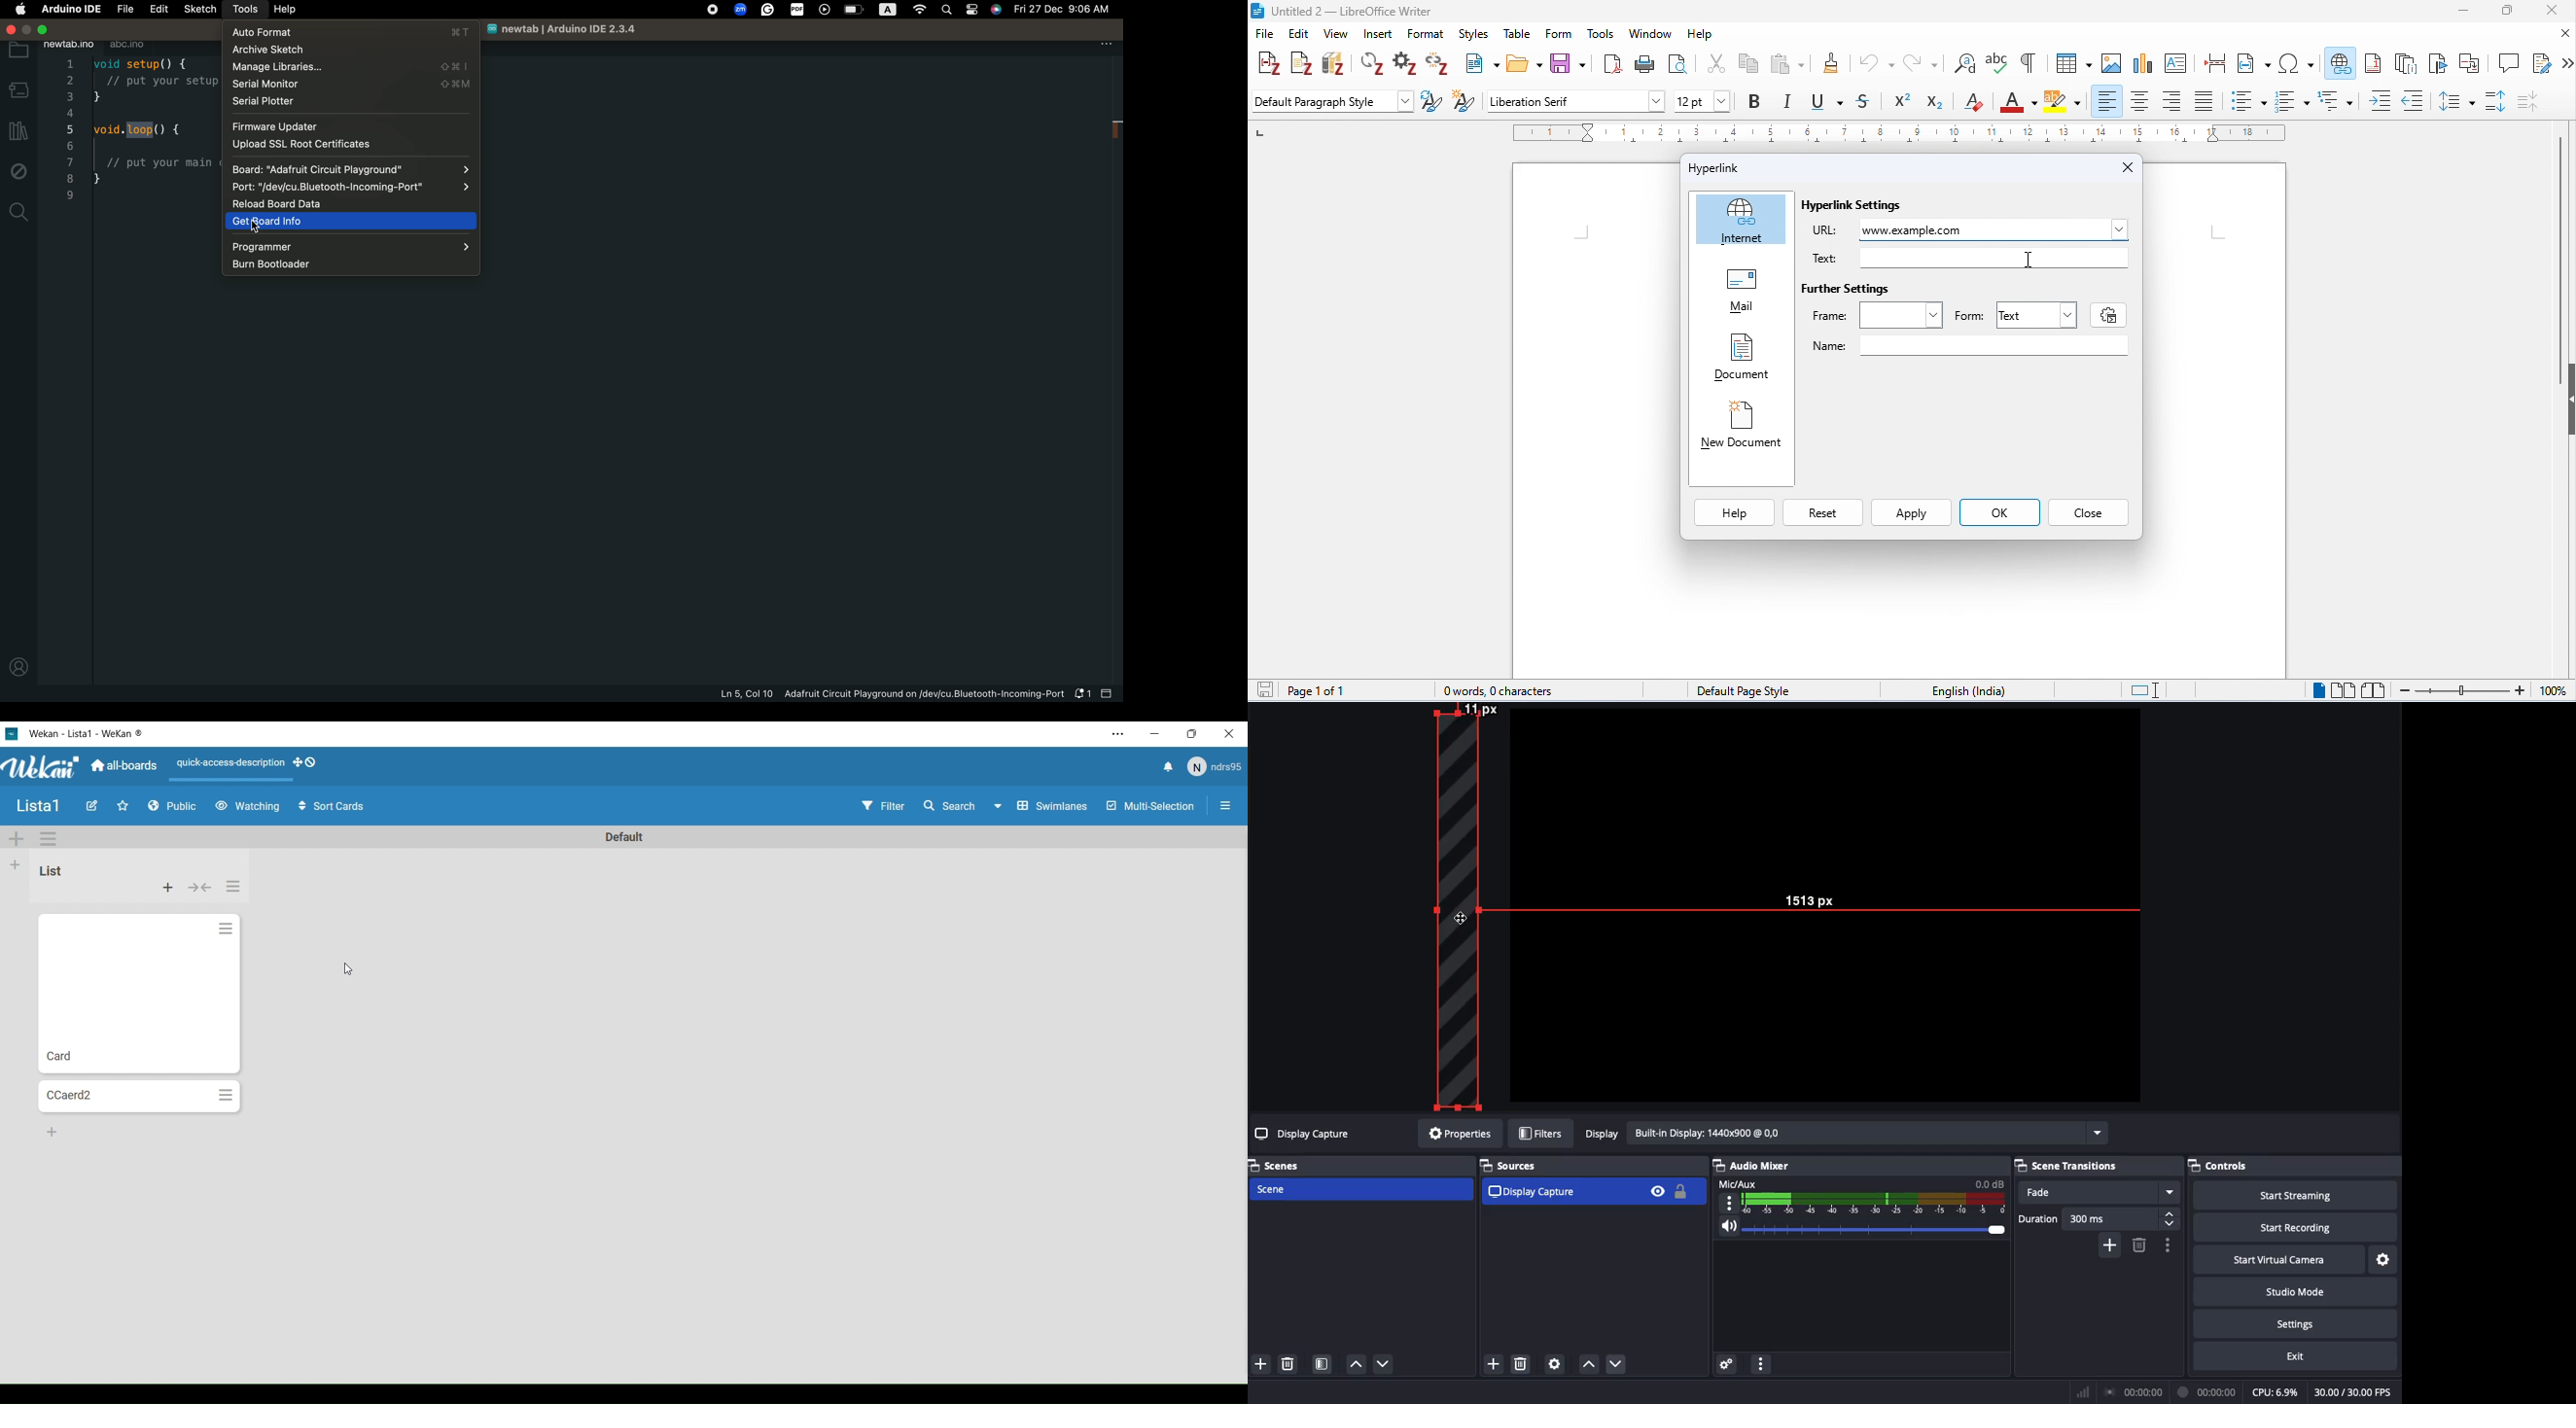  What do you see at coordinates (2567, 402) in the screenshot?
I see `hide` at bounding box center [2567, 402].